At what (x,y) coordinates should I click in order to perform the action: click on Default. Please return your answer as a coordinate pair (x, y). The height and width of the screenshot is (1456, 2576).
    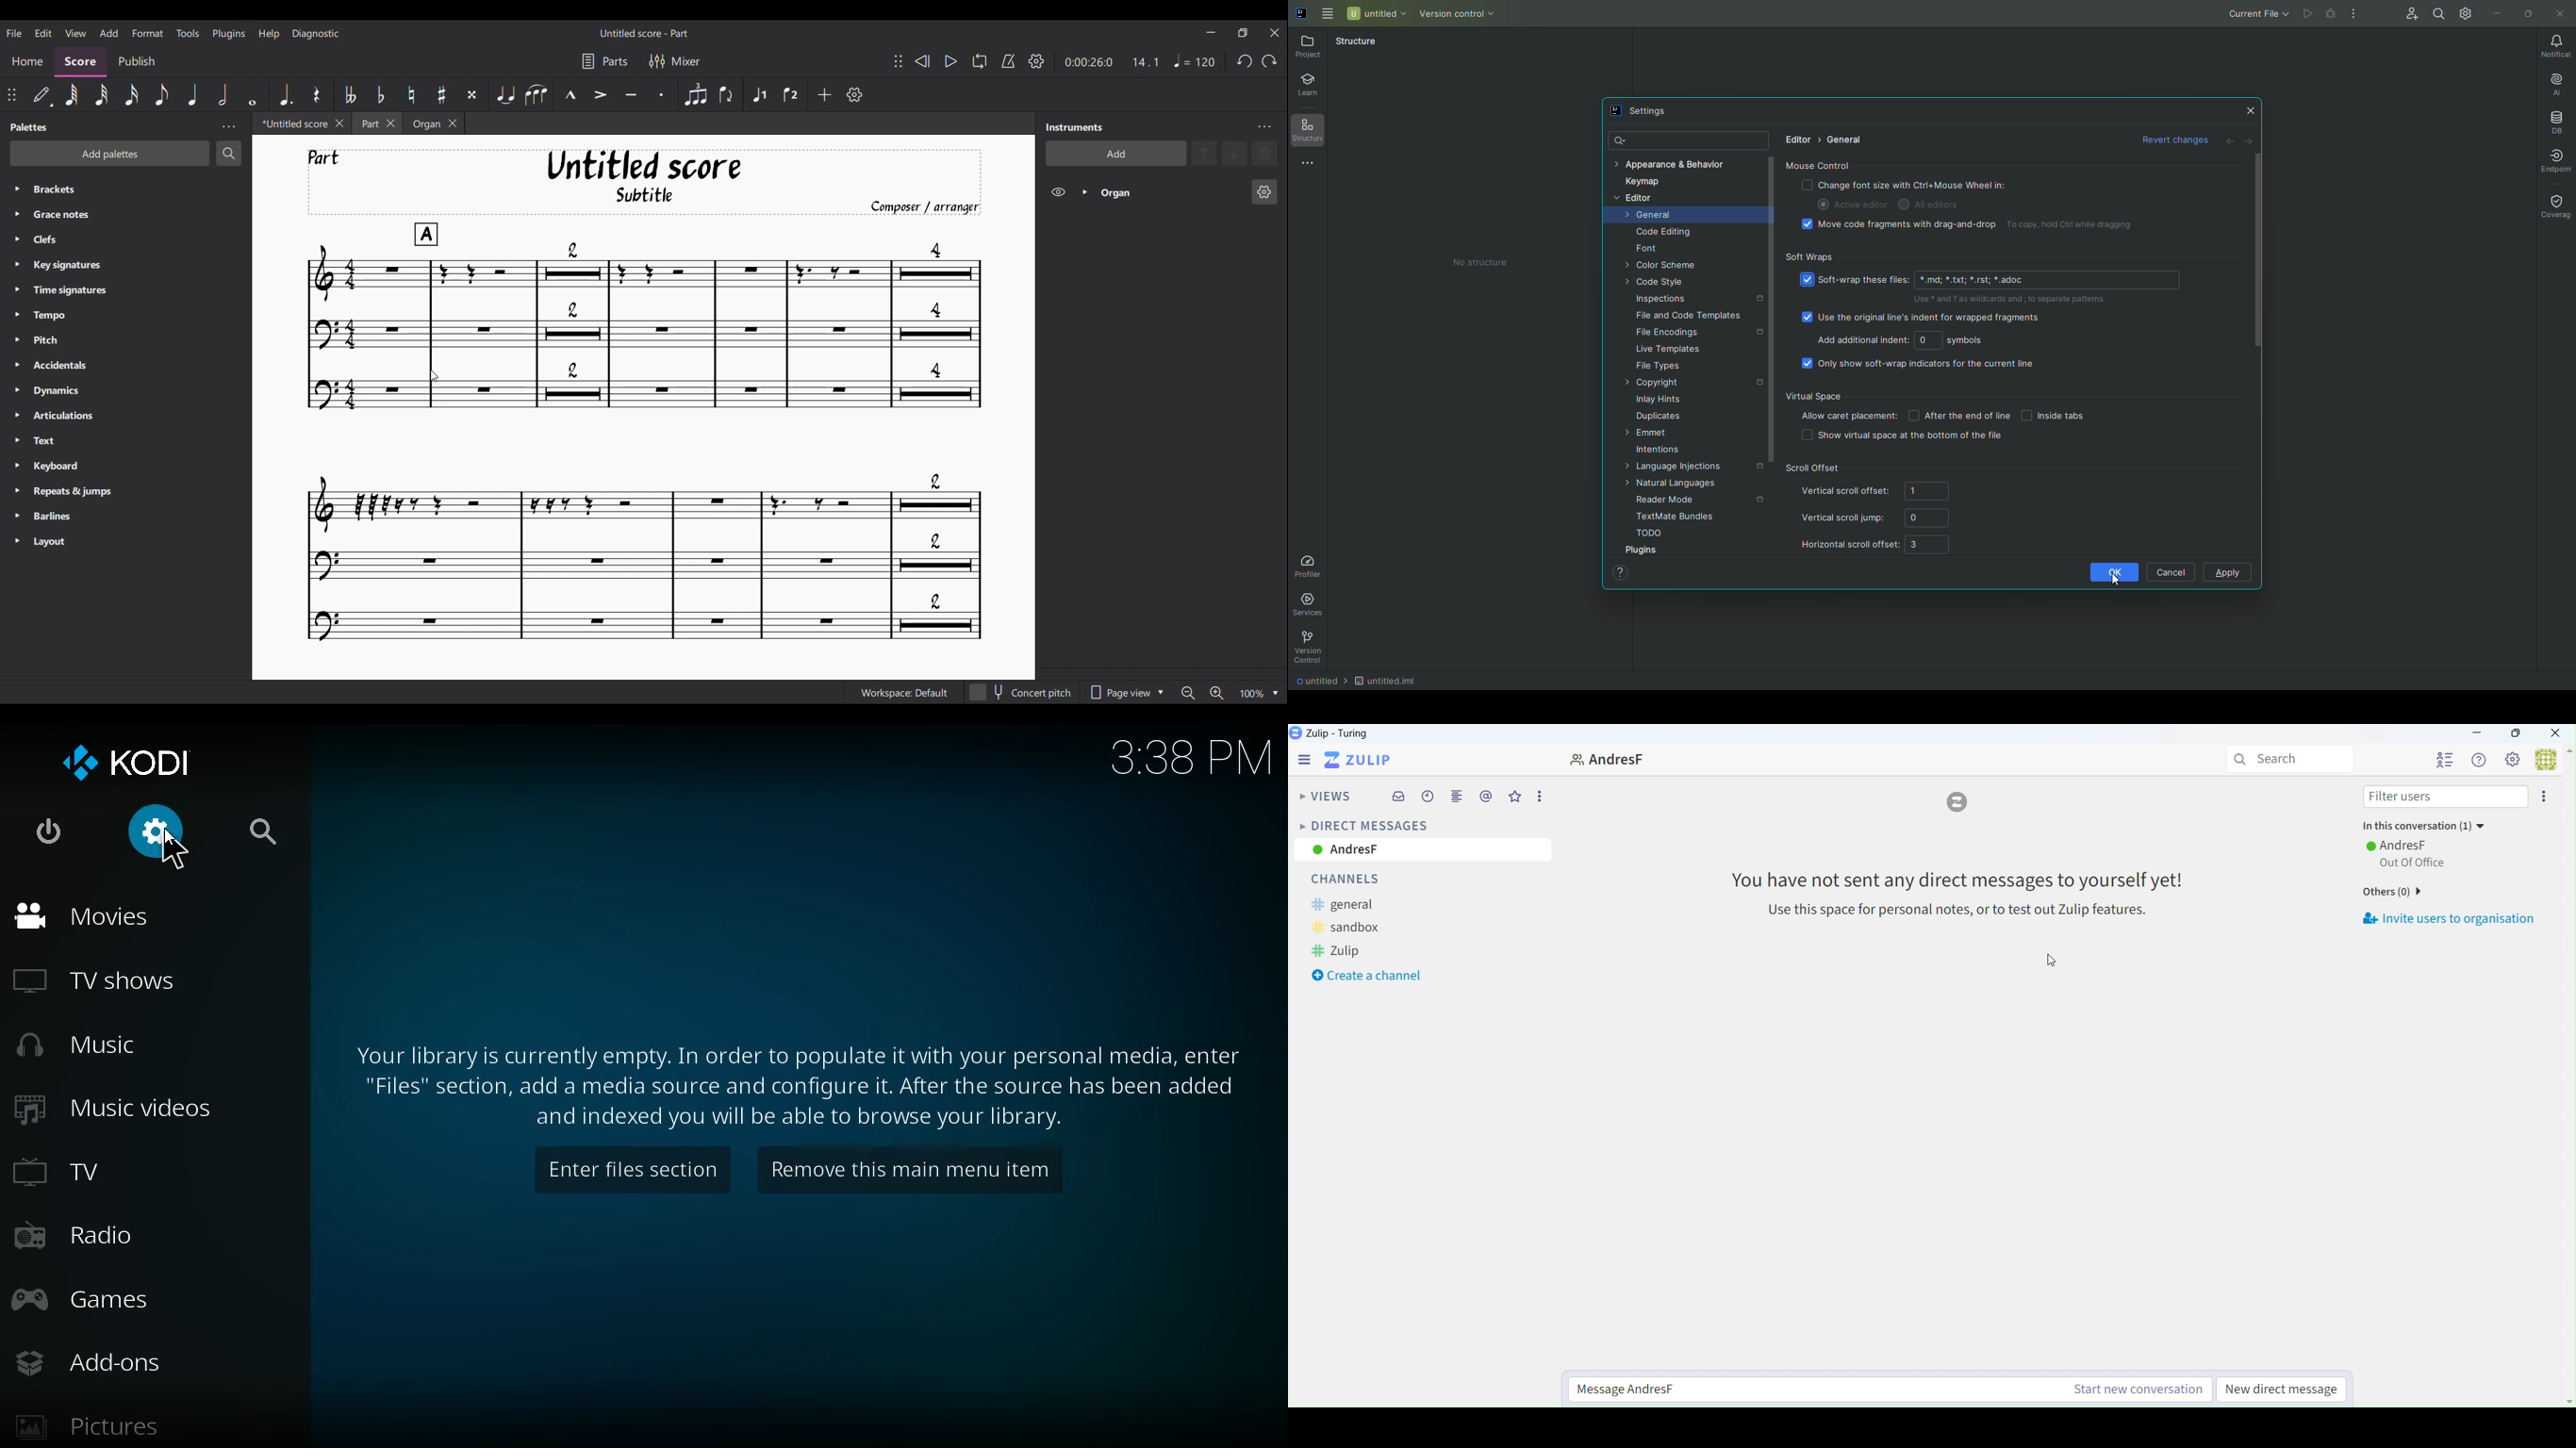
    Looking at the image, I should click on (42, 95).